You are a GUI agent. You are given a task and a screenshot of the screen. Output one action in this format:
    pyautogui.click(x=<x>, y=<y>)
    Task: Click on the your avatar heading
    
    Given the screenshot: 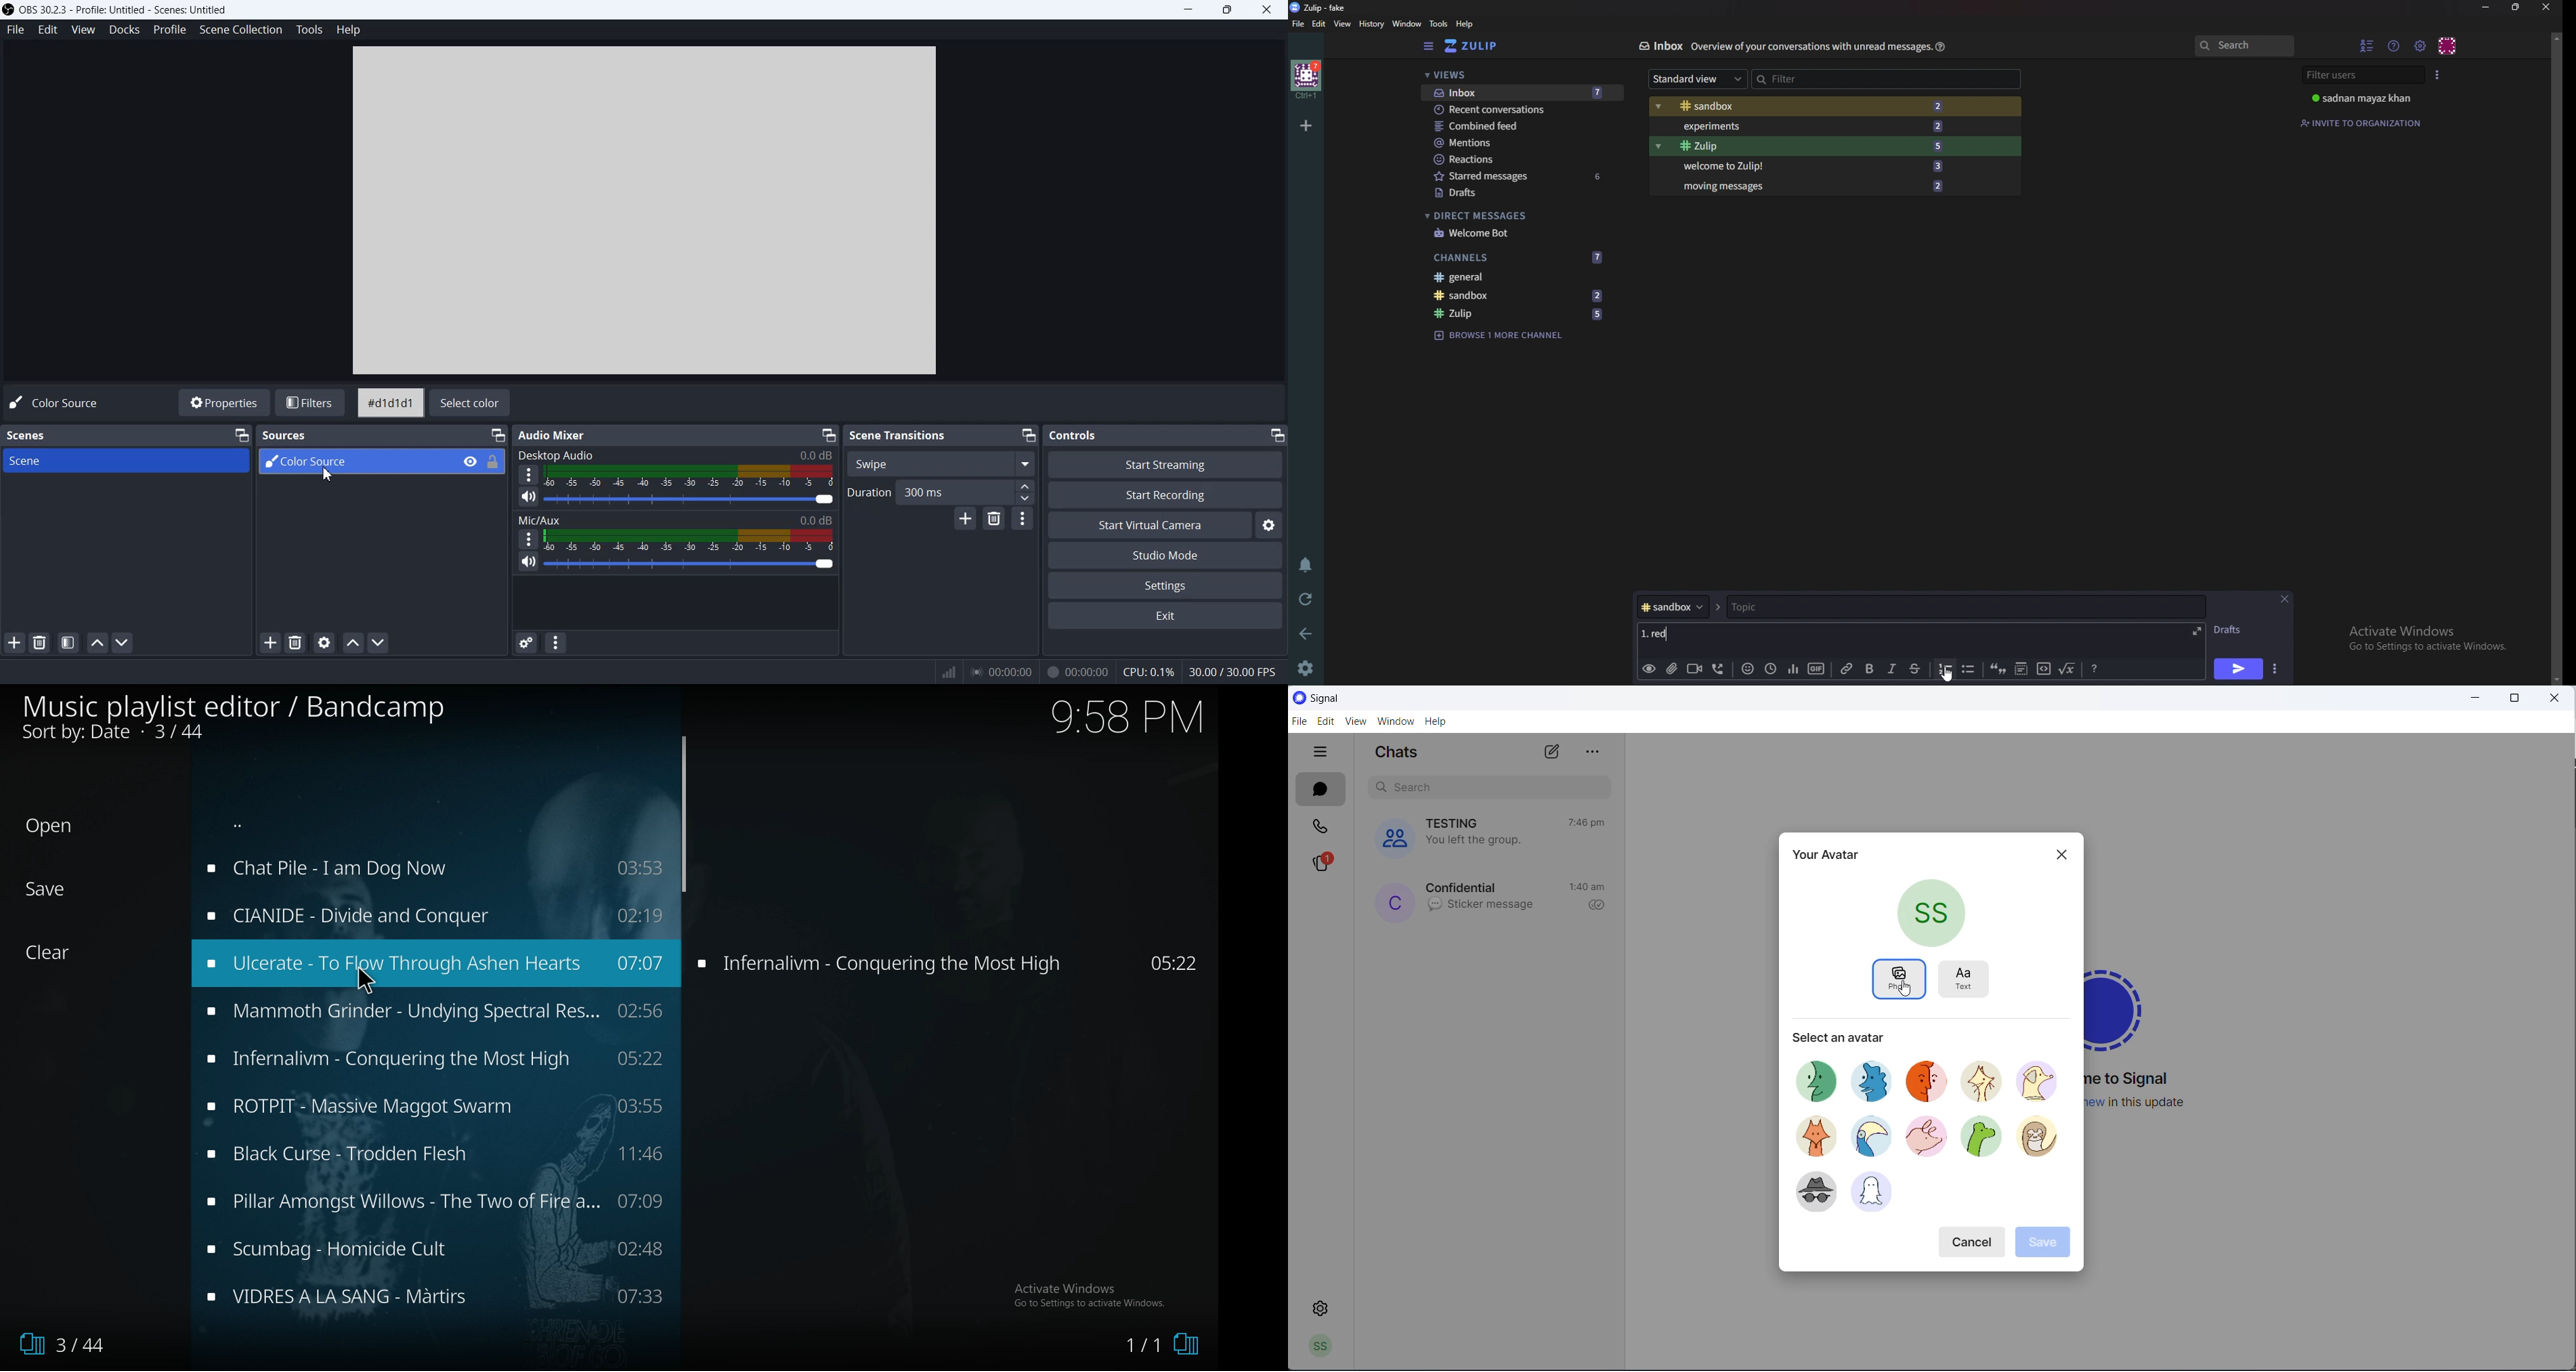 What is the action you would take?
    pyautogui.click(x=1824, y=853)
    